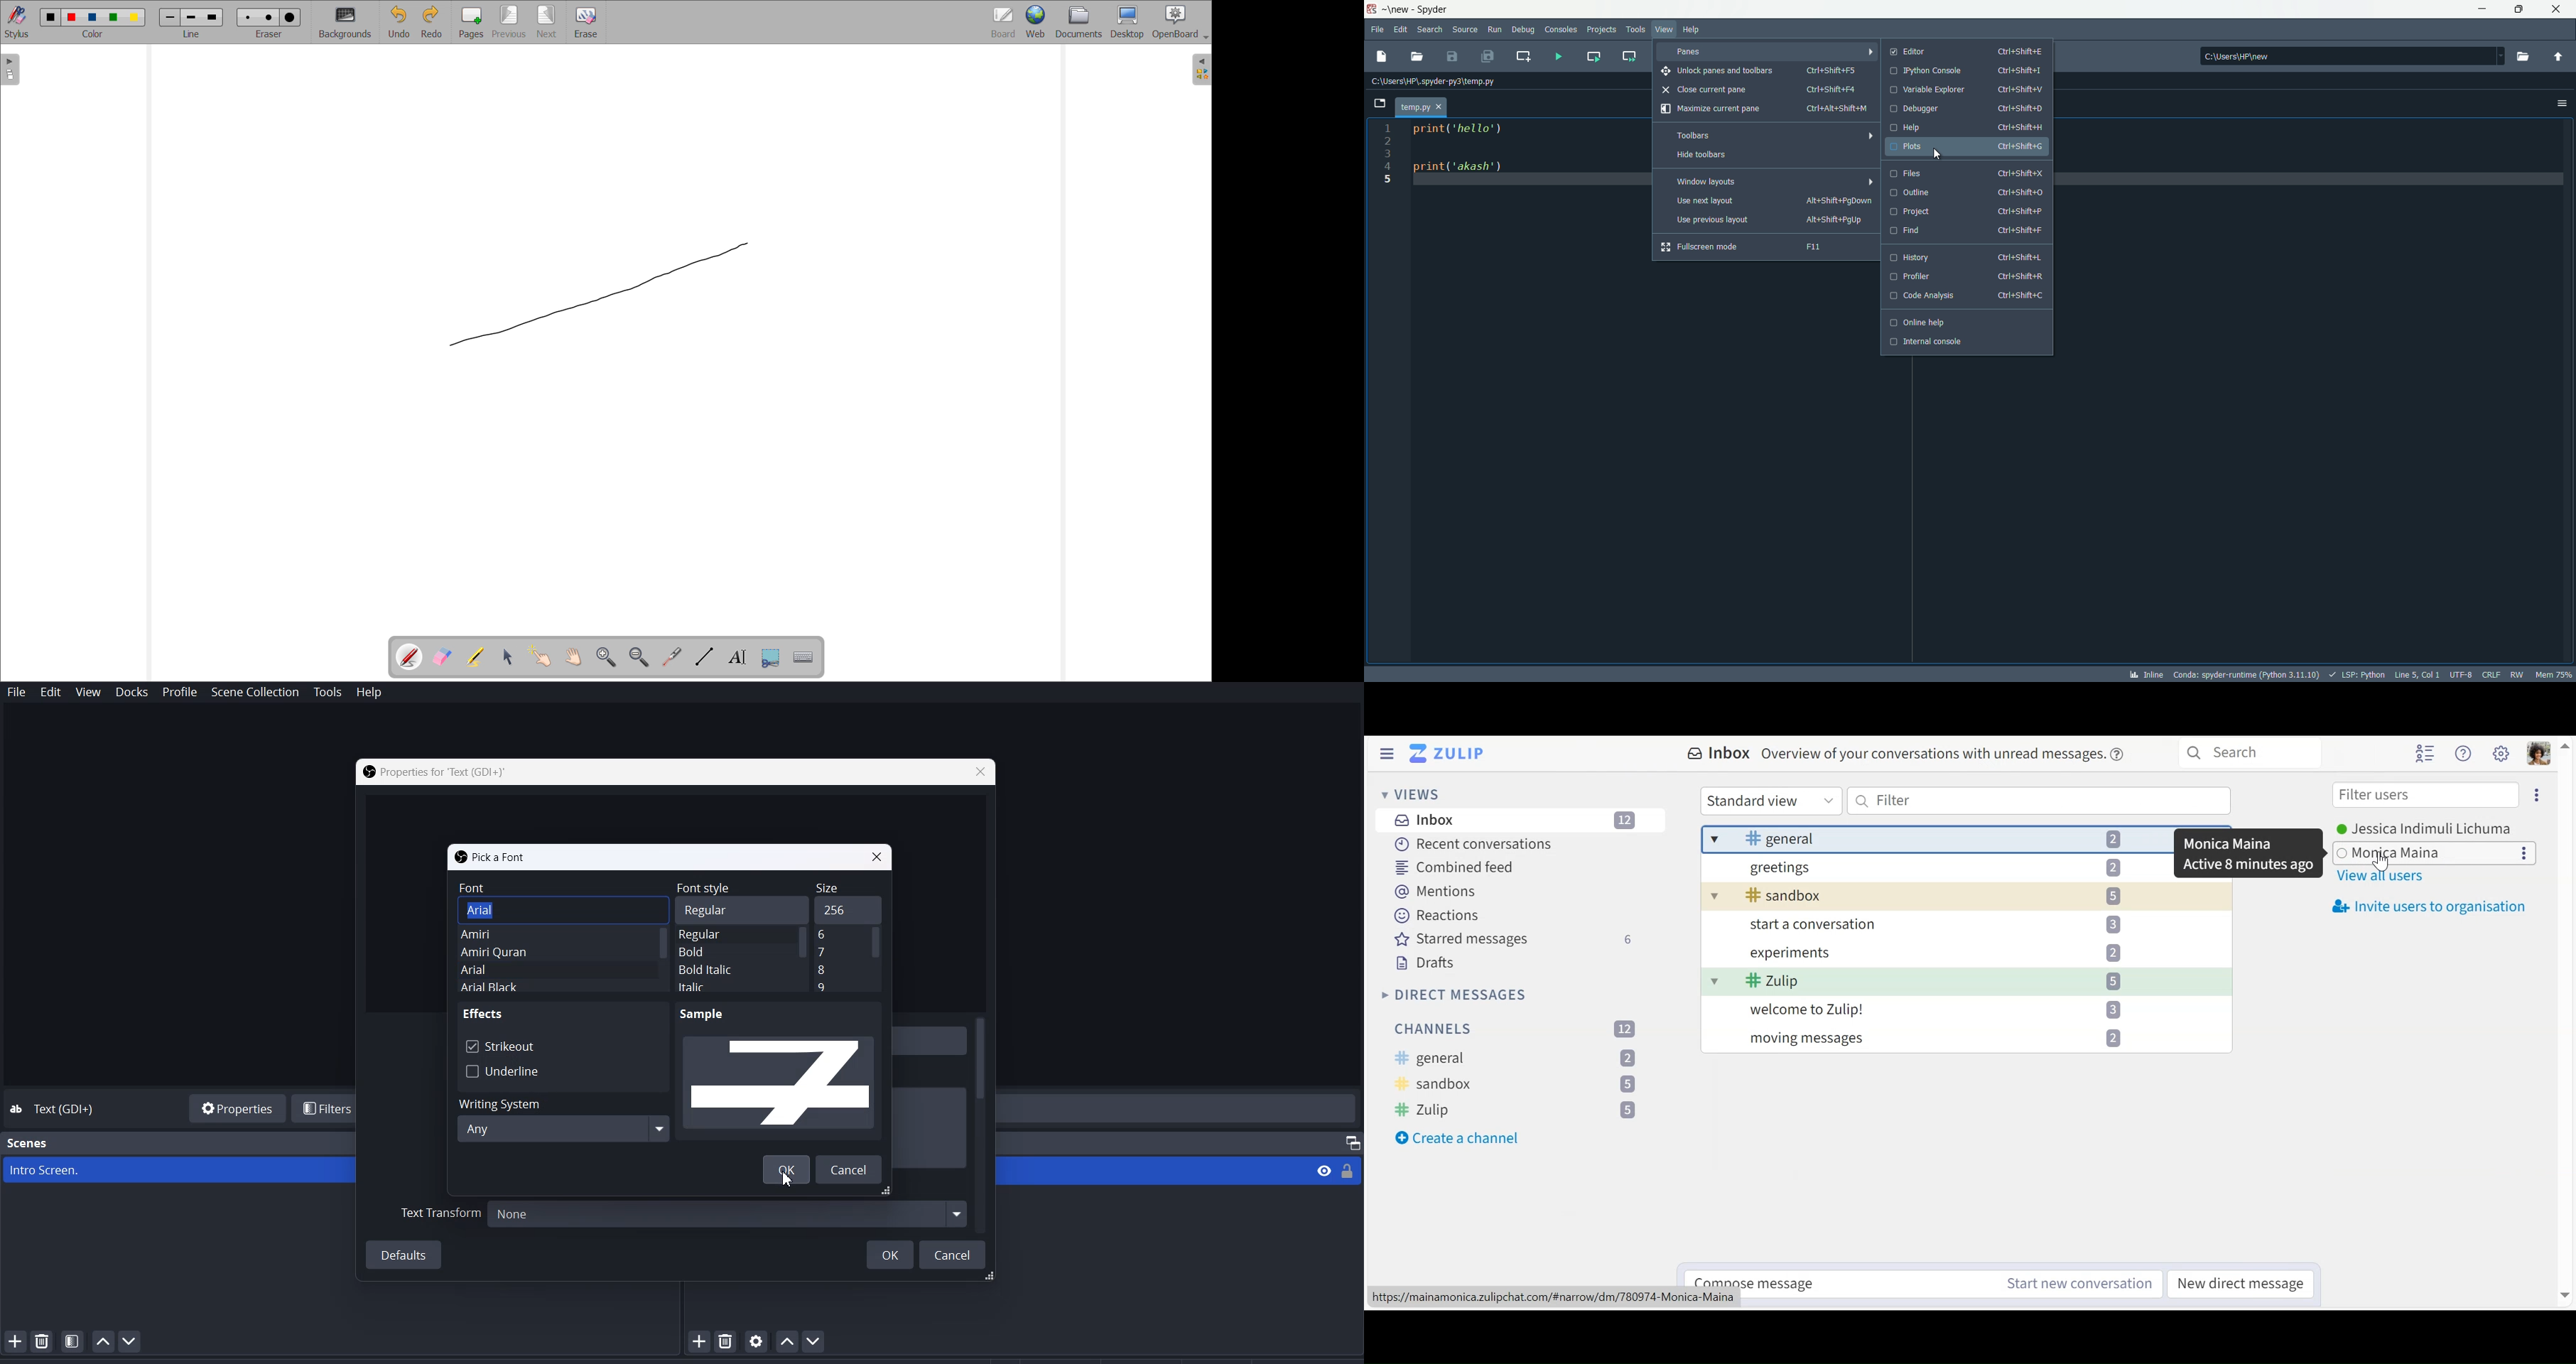  I want to click on Profile, so click(180, 693).